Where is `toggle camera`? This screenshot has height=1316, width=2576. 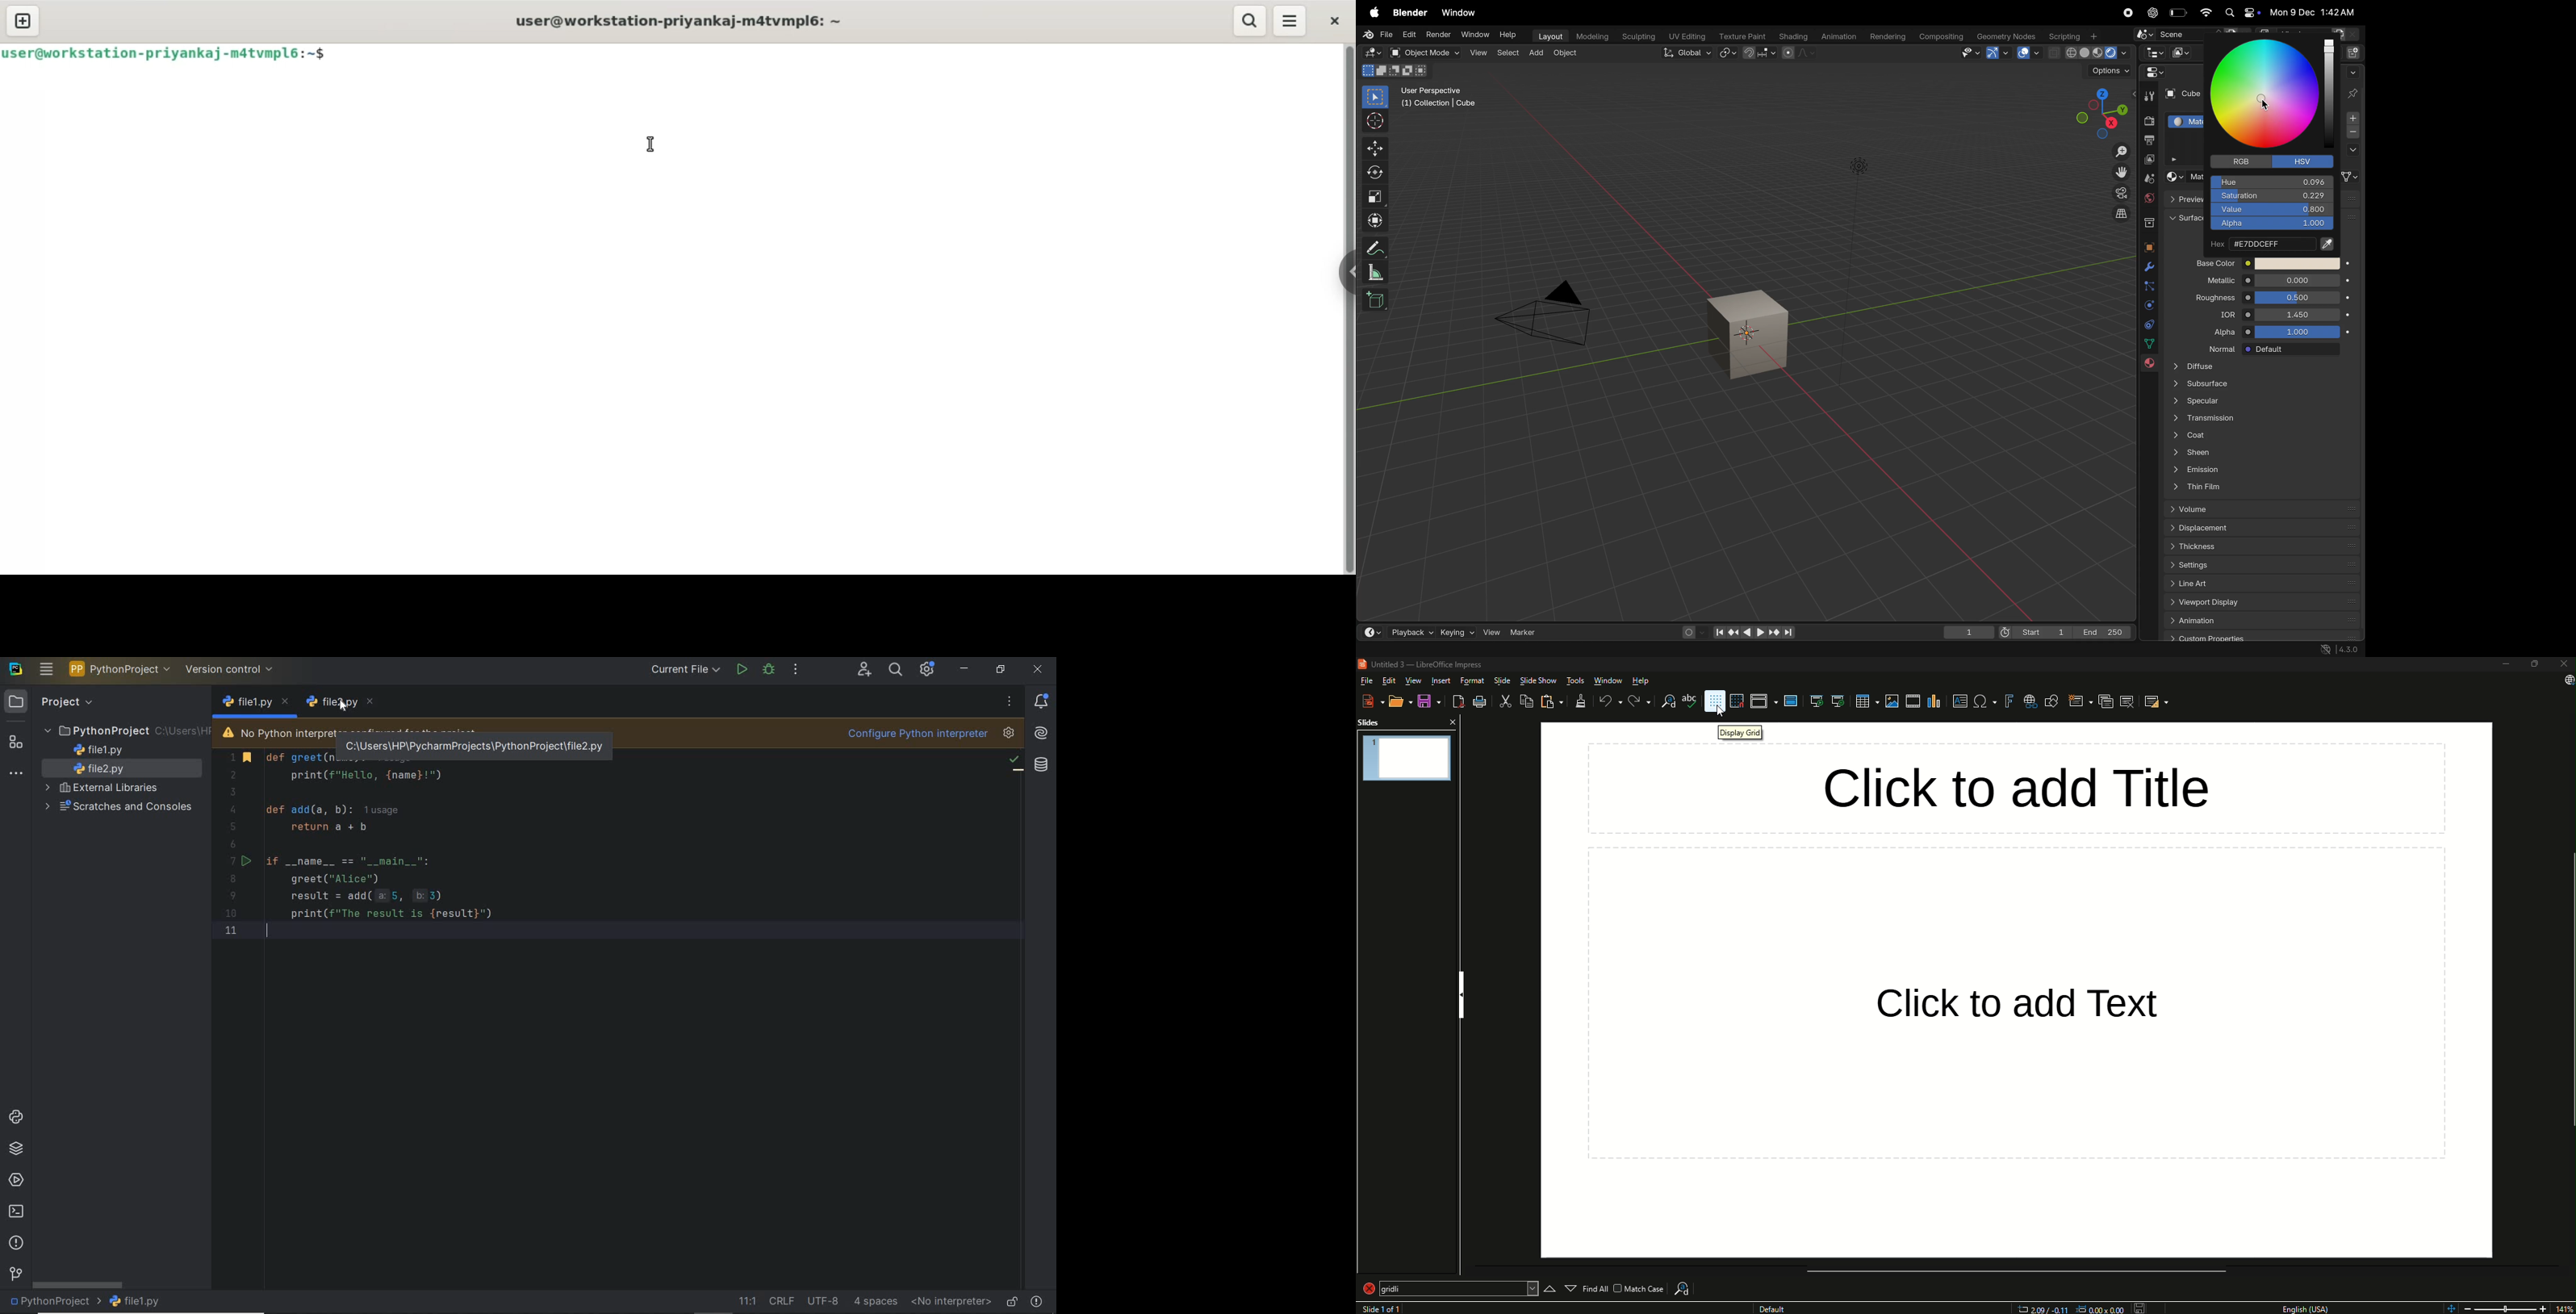 toggle camera is located at coordinates (2120, 193).